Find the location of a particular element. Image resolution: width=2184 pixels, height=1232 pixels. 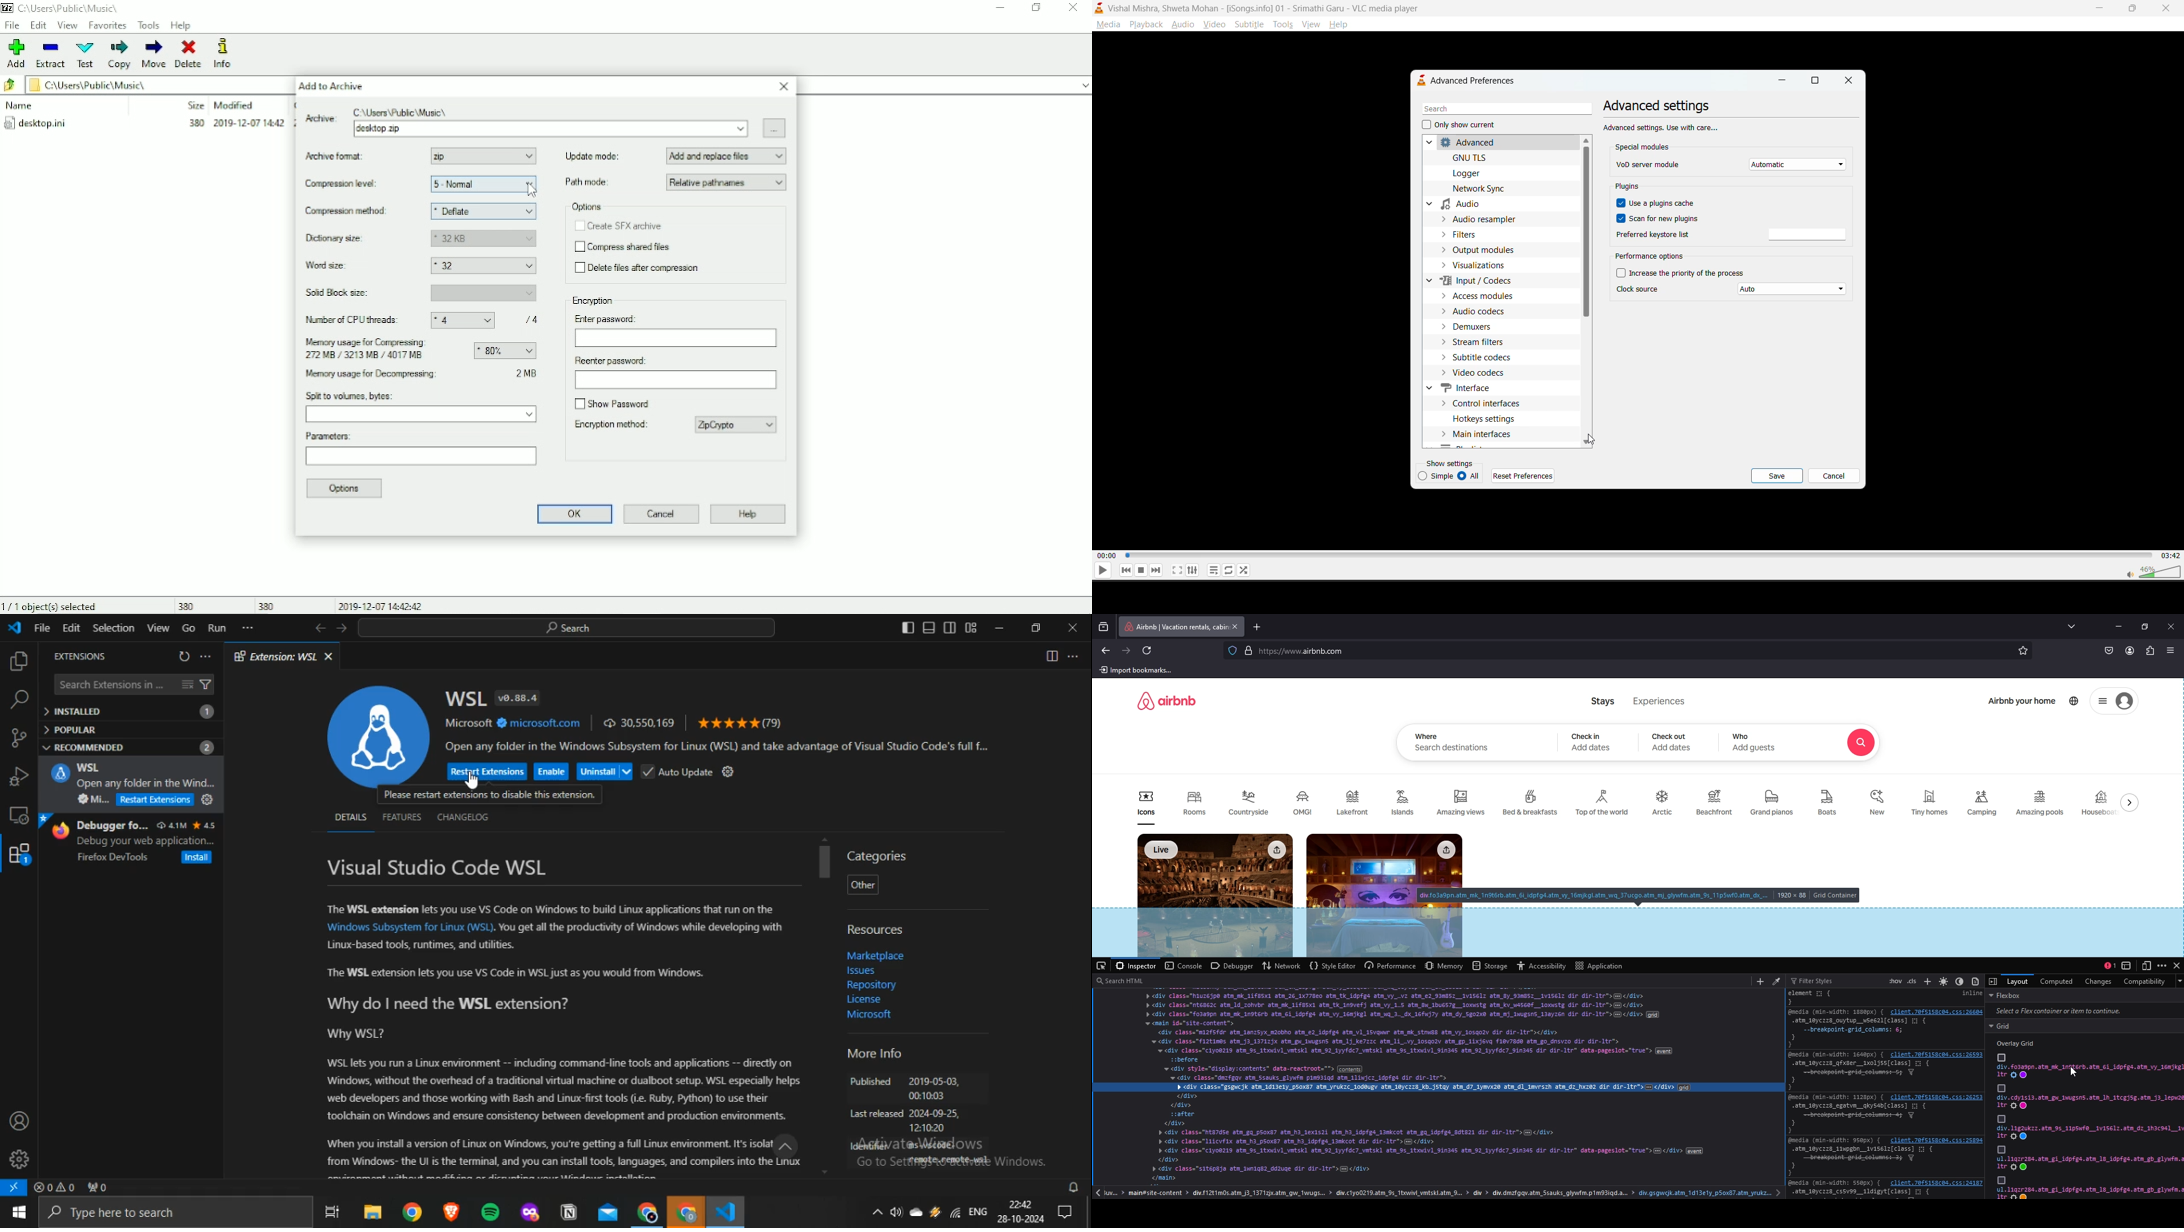

onedrive is located at coordinates (917, 1213).